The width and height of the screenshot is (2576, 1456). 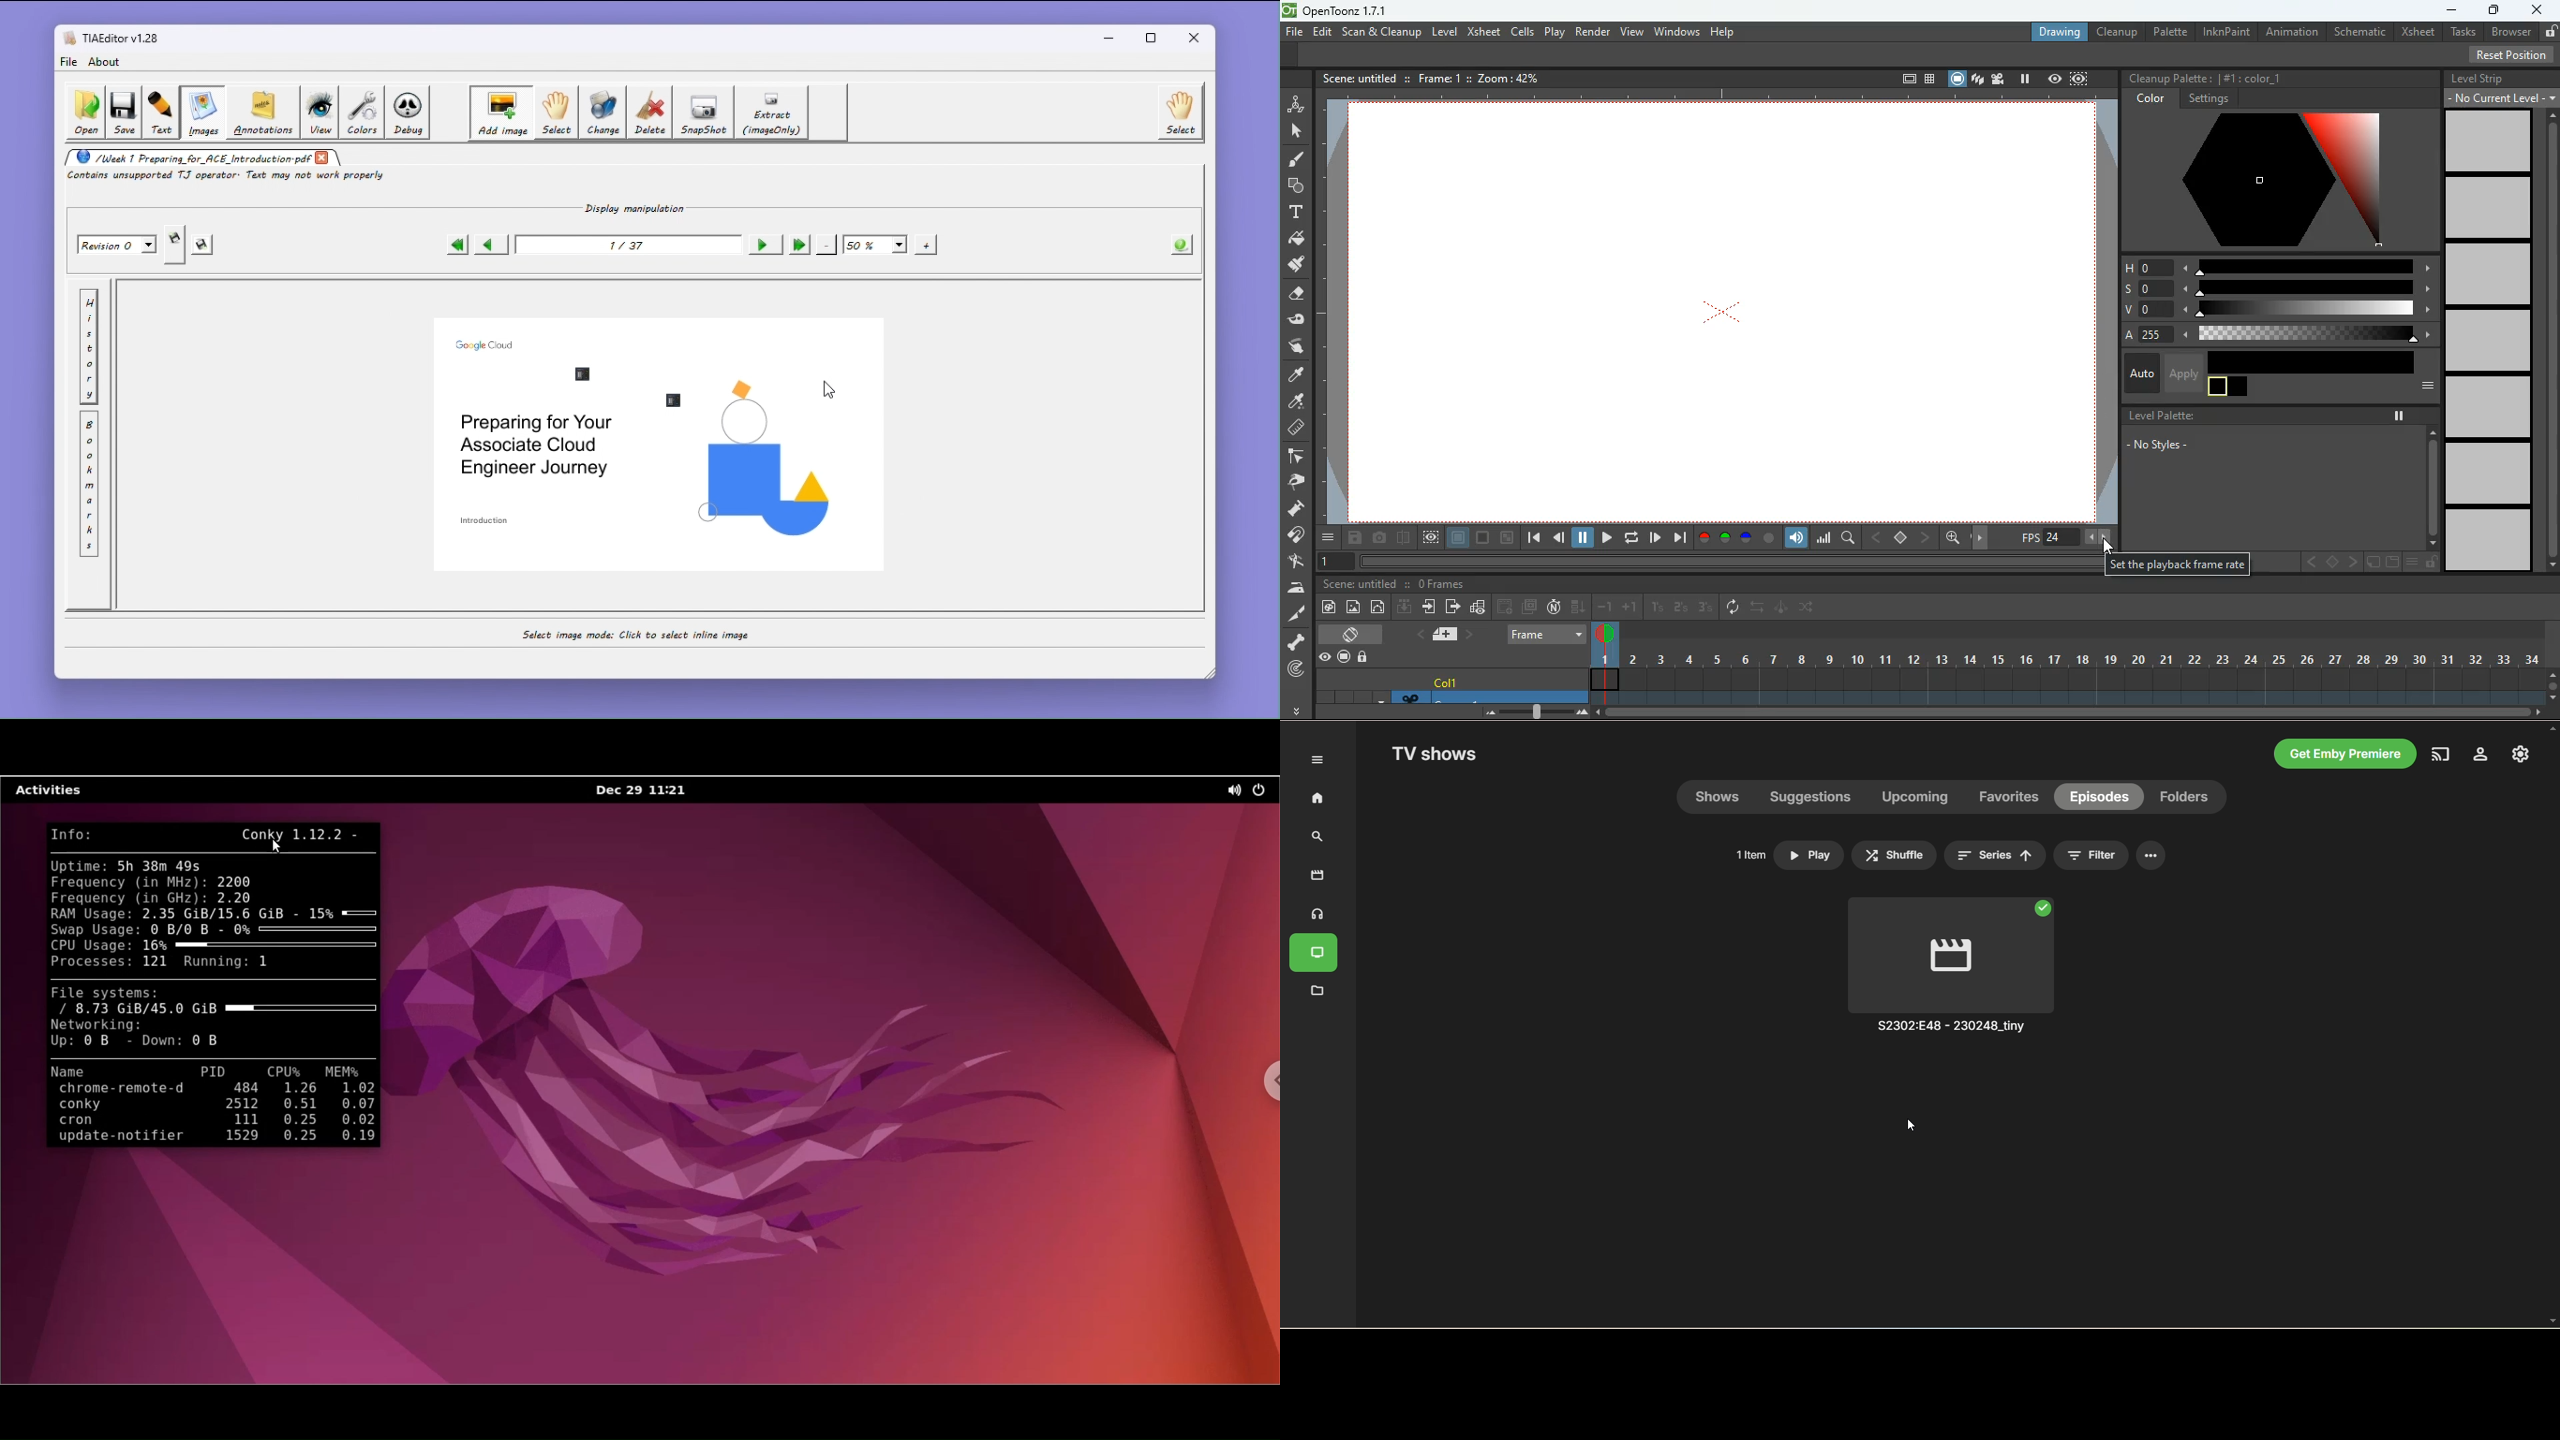 What do you see at coordinates (2390, 563) in the screenshot?
I see `document` at bounding box center [2390, 563].